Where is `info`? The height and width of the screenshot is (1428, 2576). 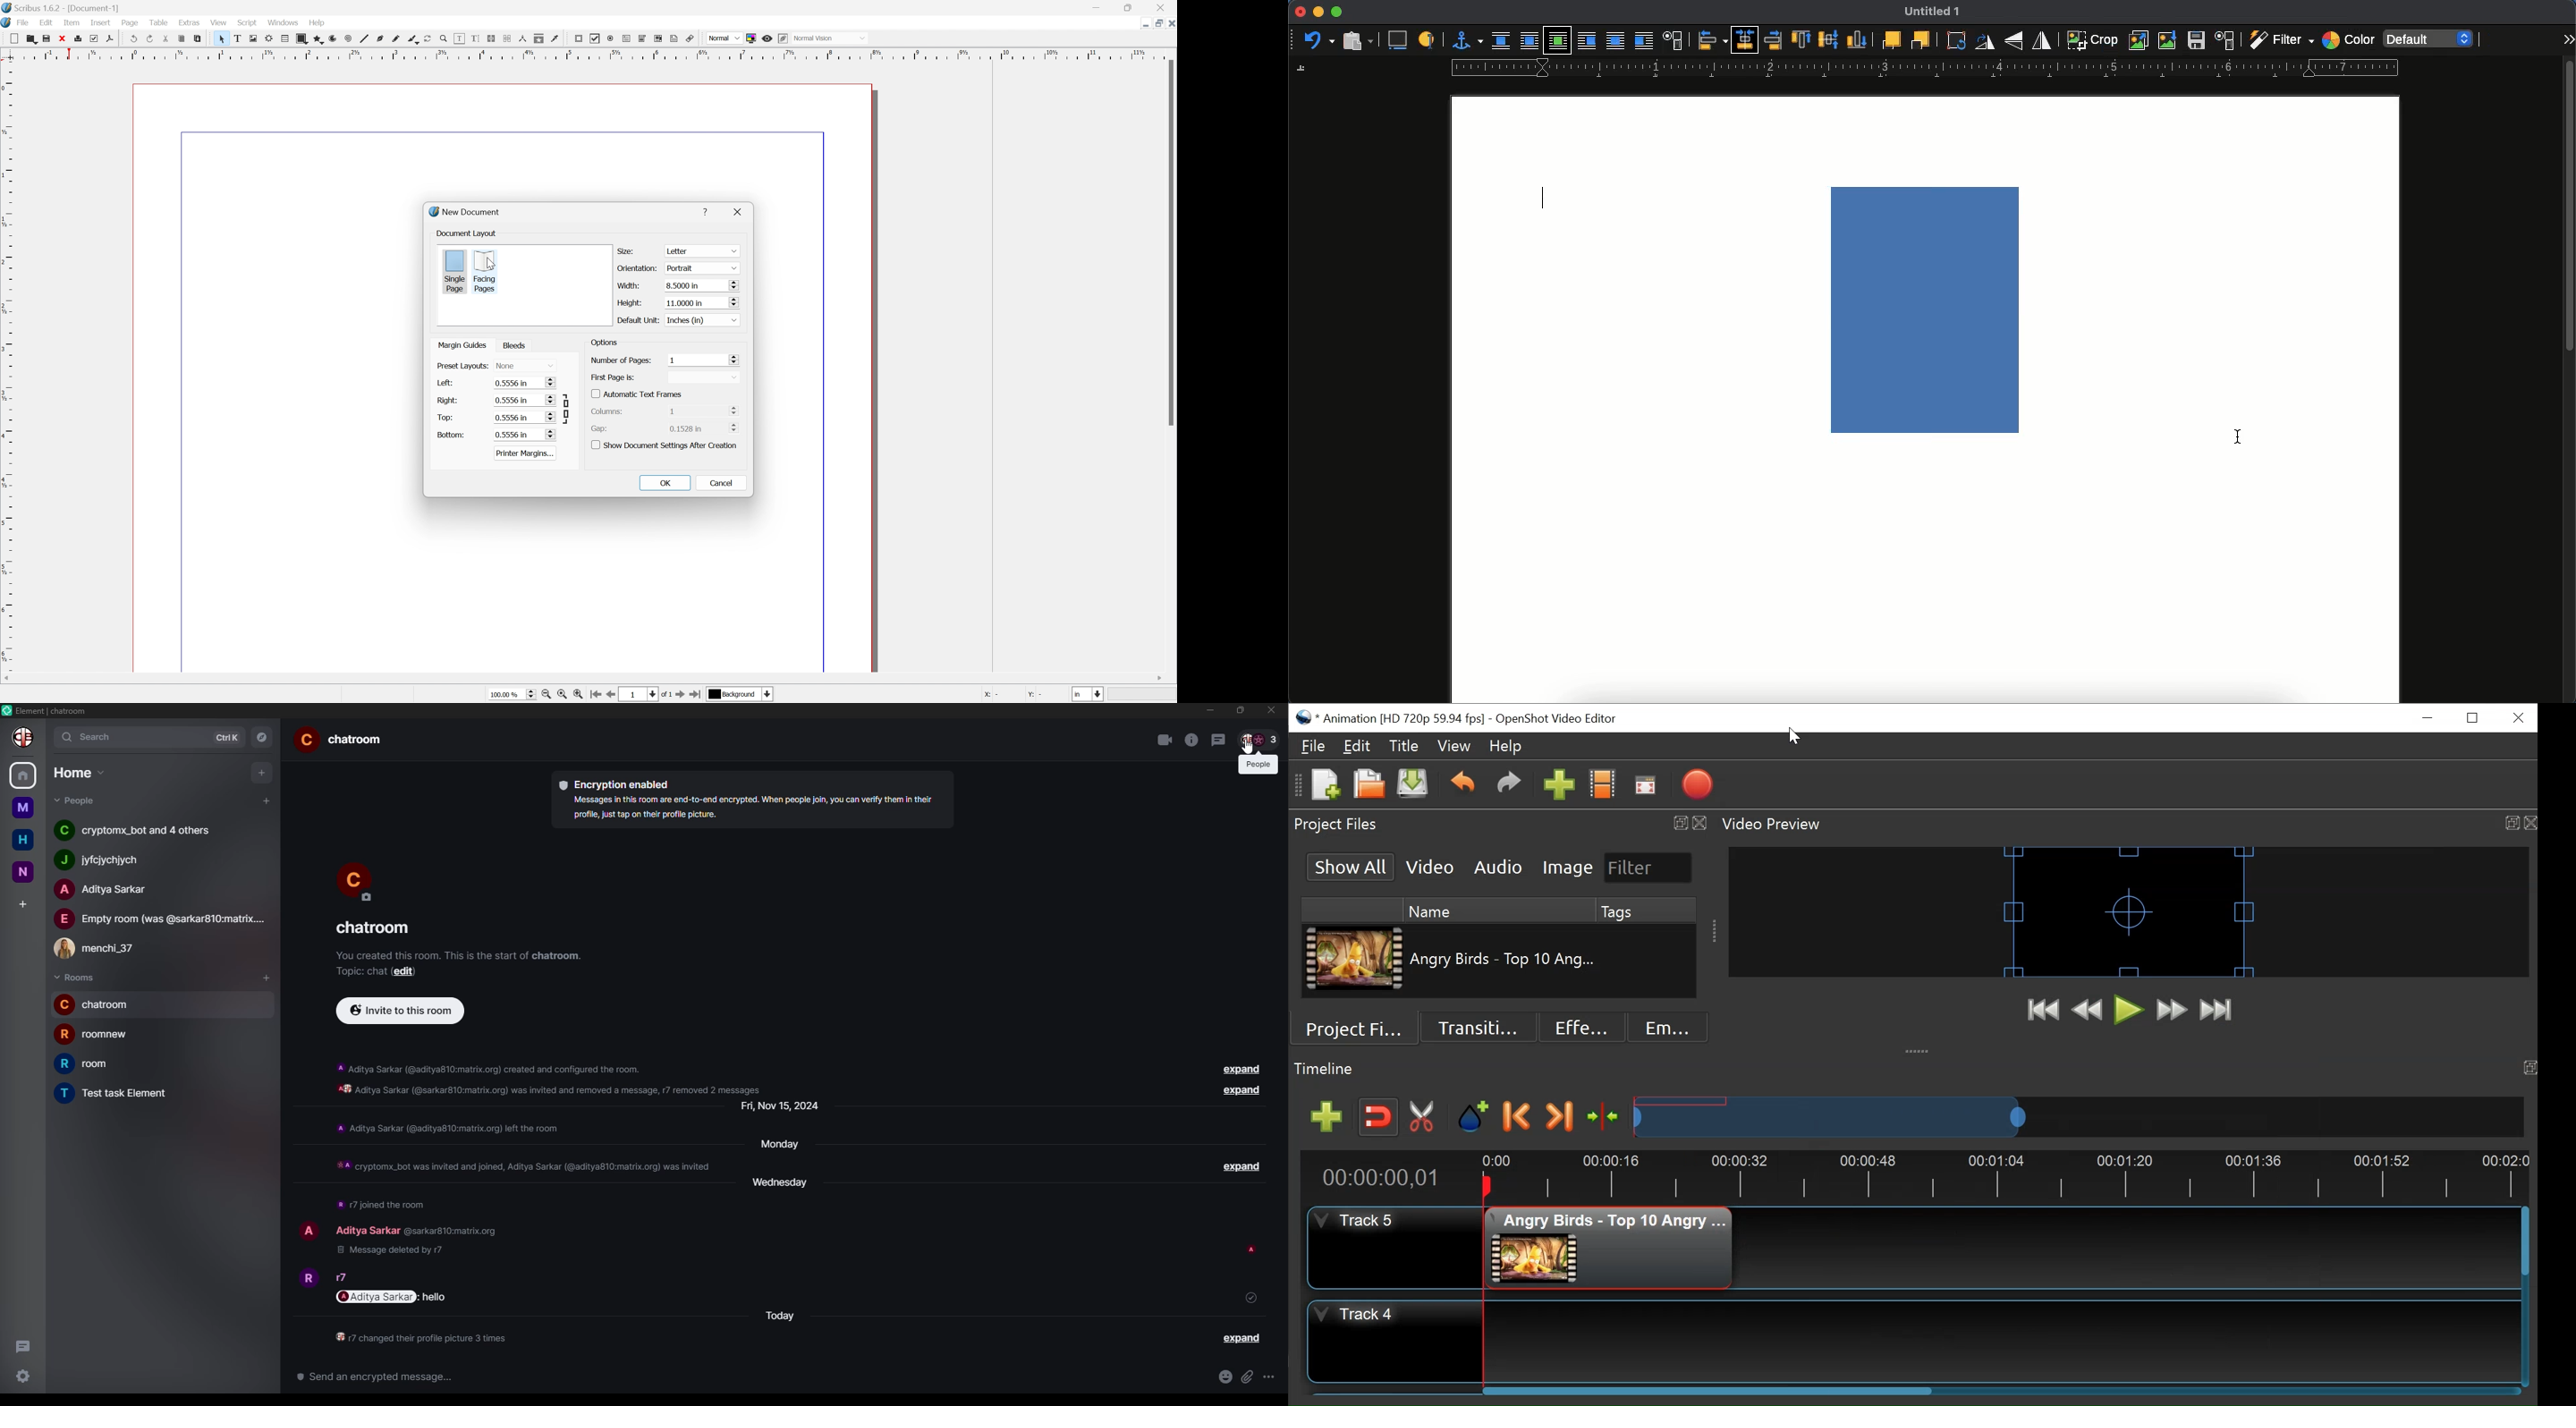
info is located at coordinates (555, 1079).